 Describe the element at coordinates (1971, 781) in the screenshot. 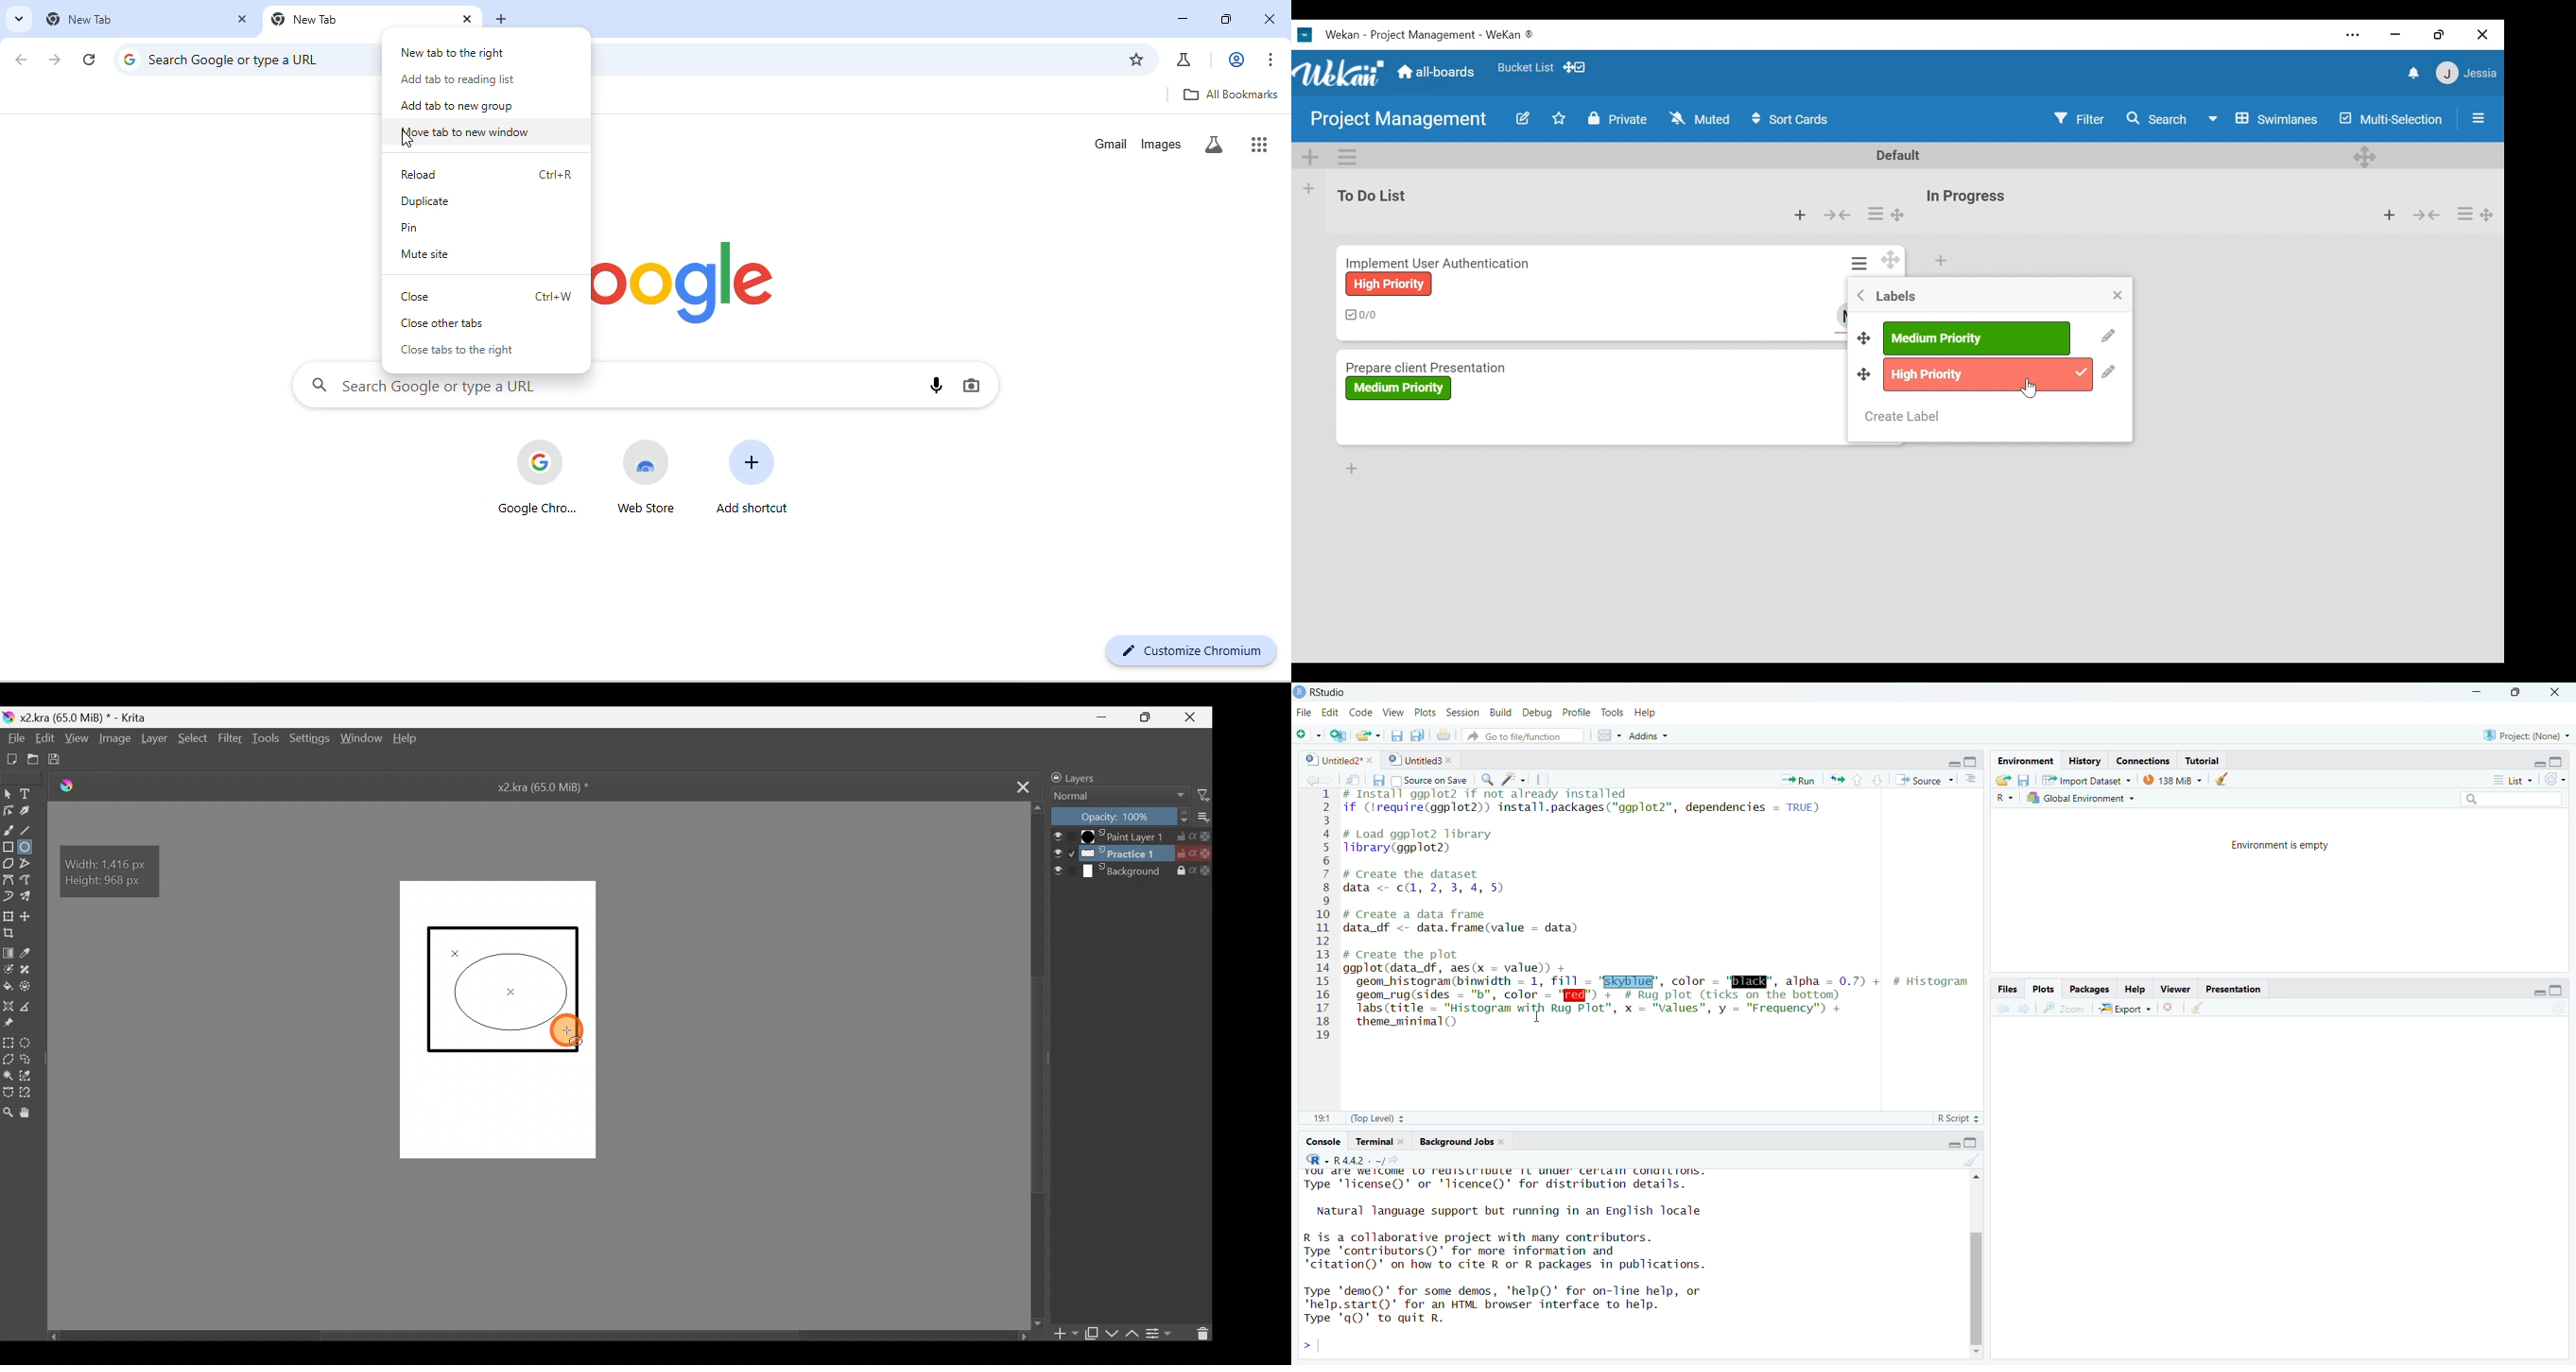

I see `Show document outline` at that location.